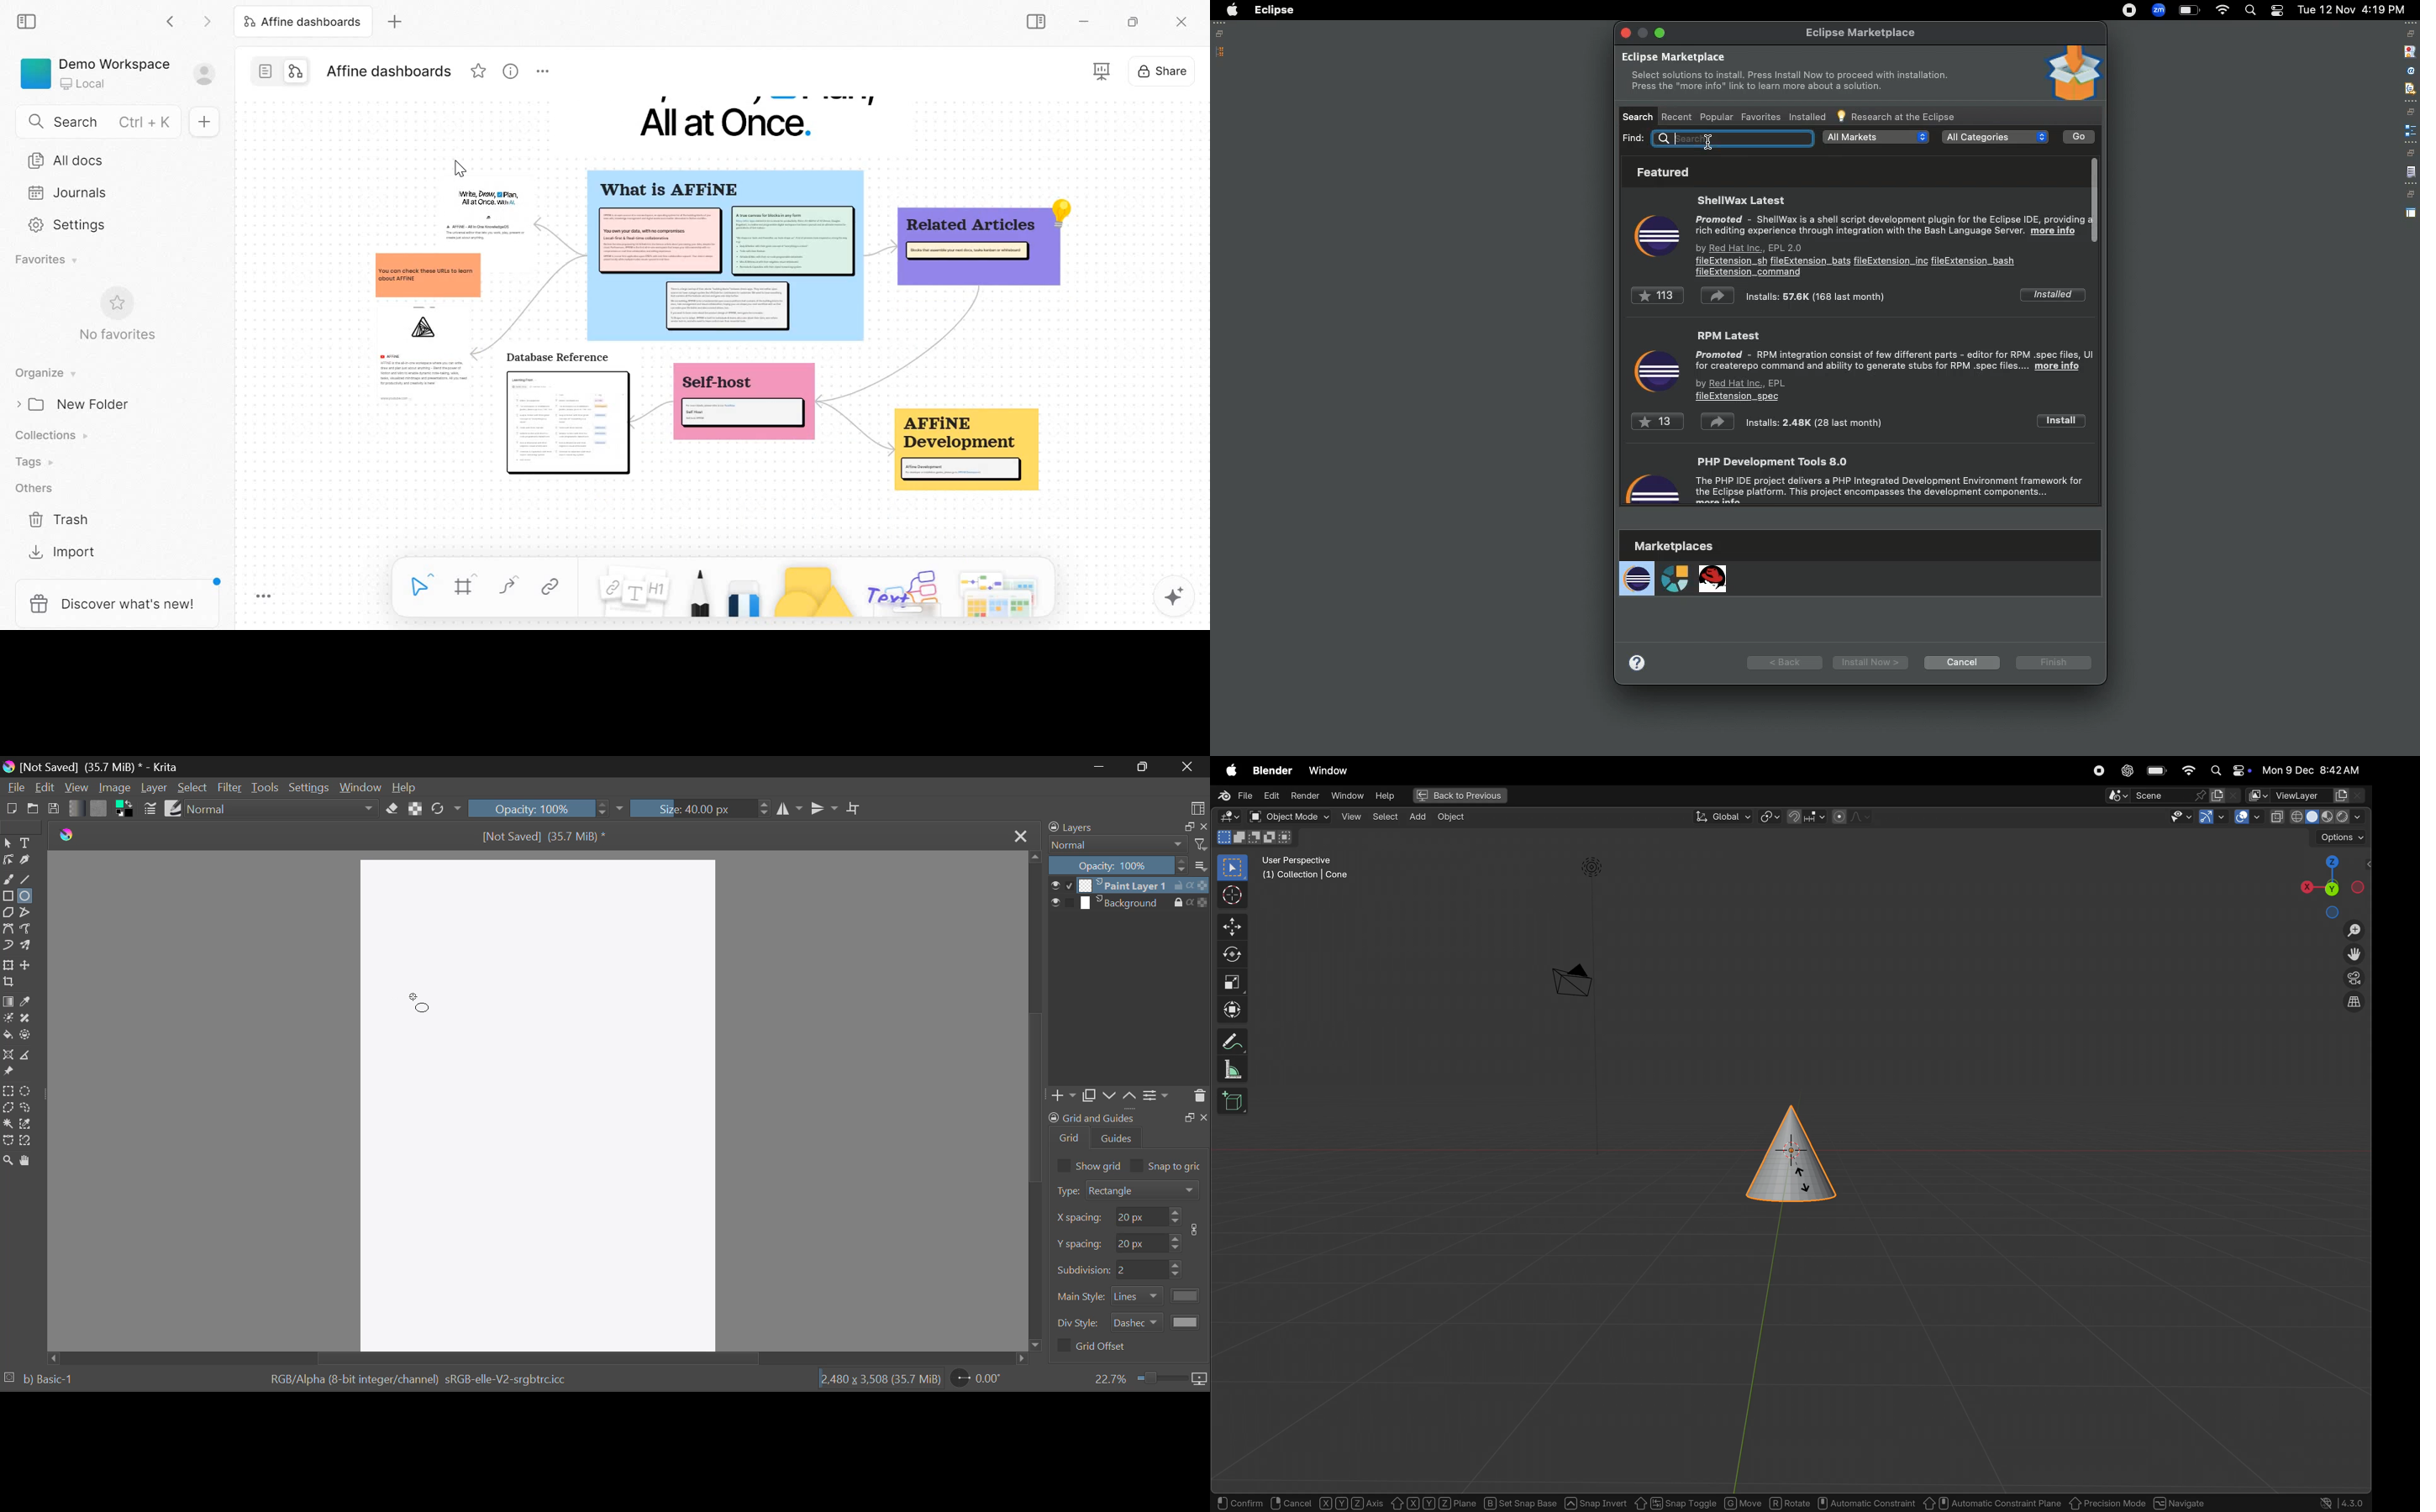  Describe the element at coordinates (28, 946) in the screenshot. I see `Multibrush Tool` at that location.